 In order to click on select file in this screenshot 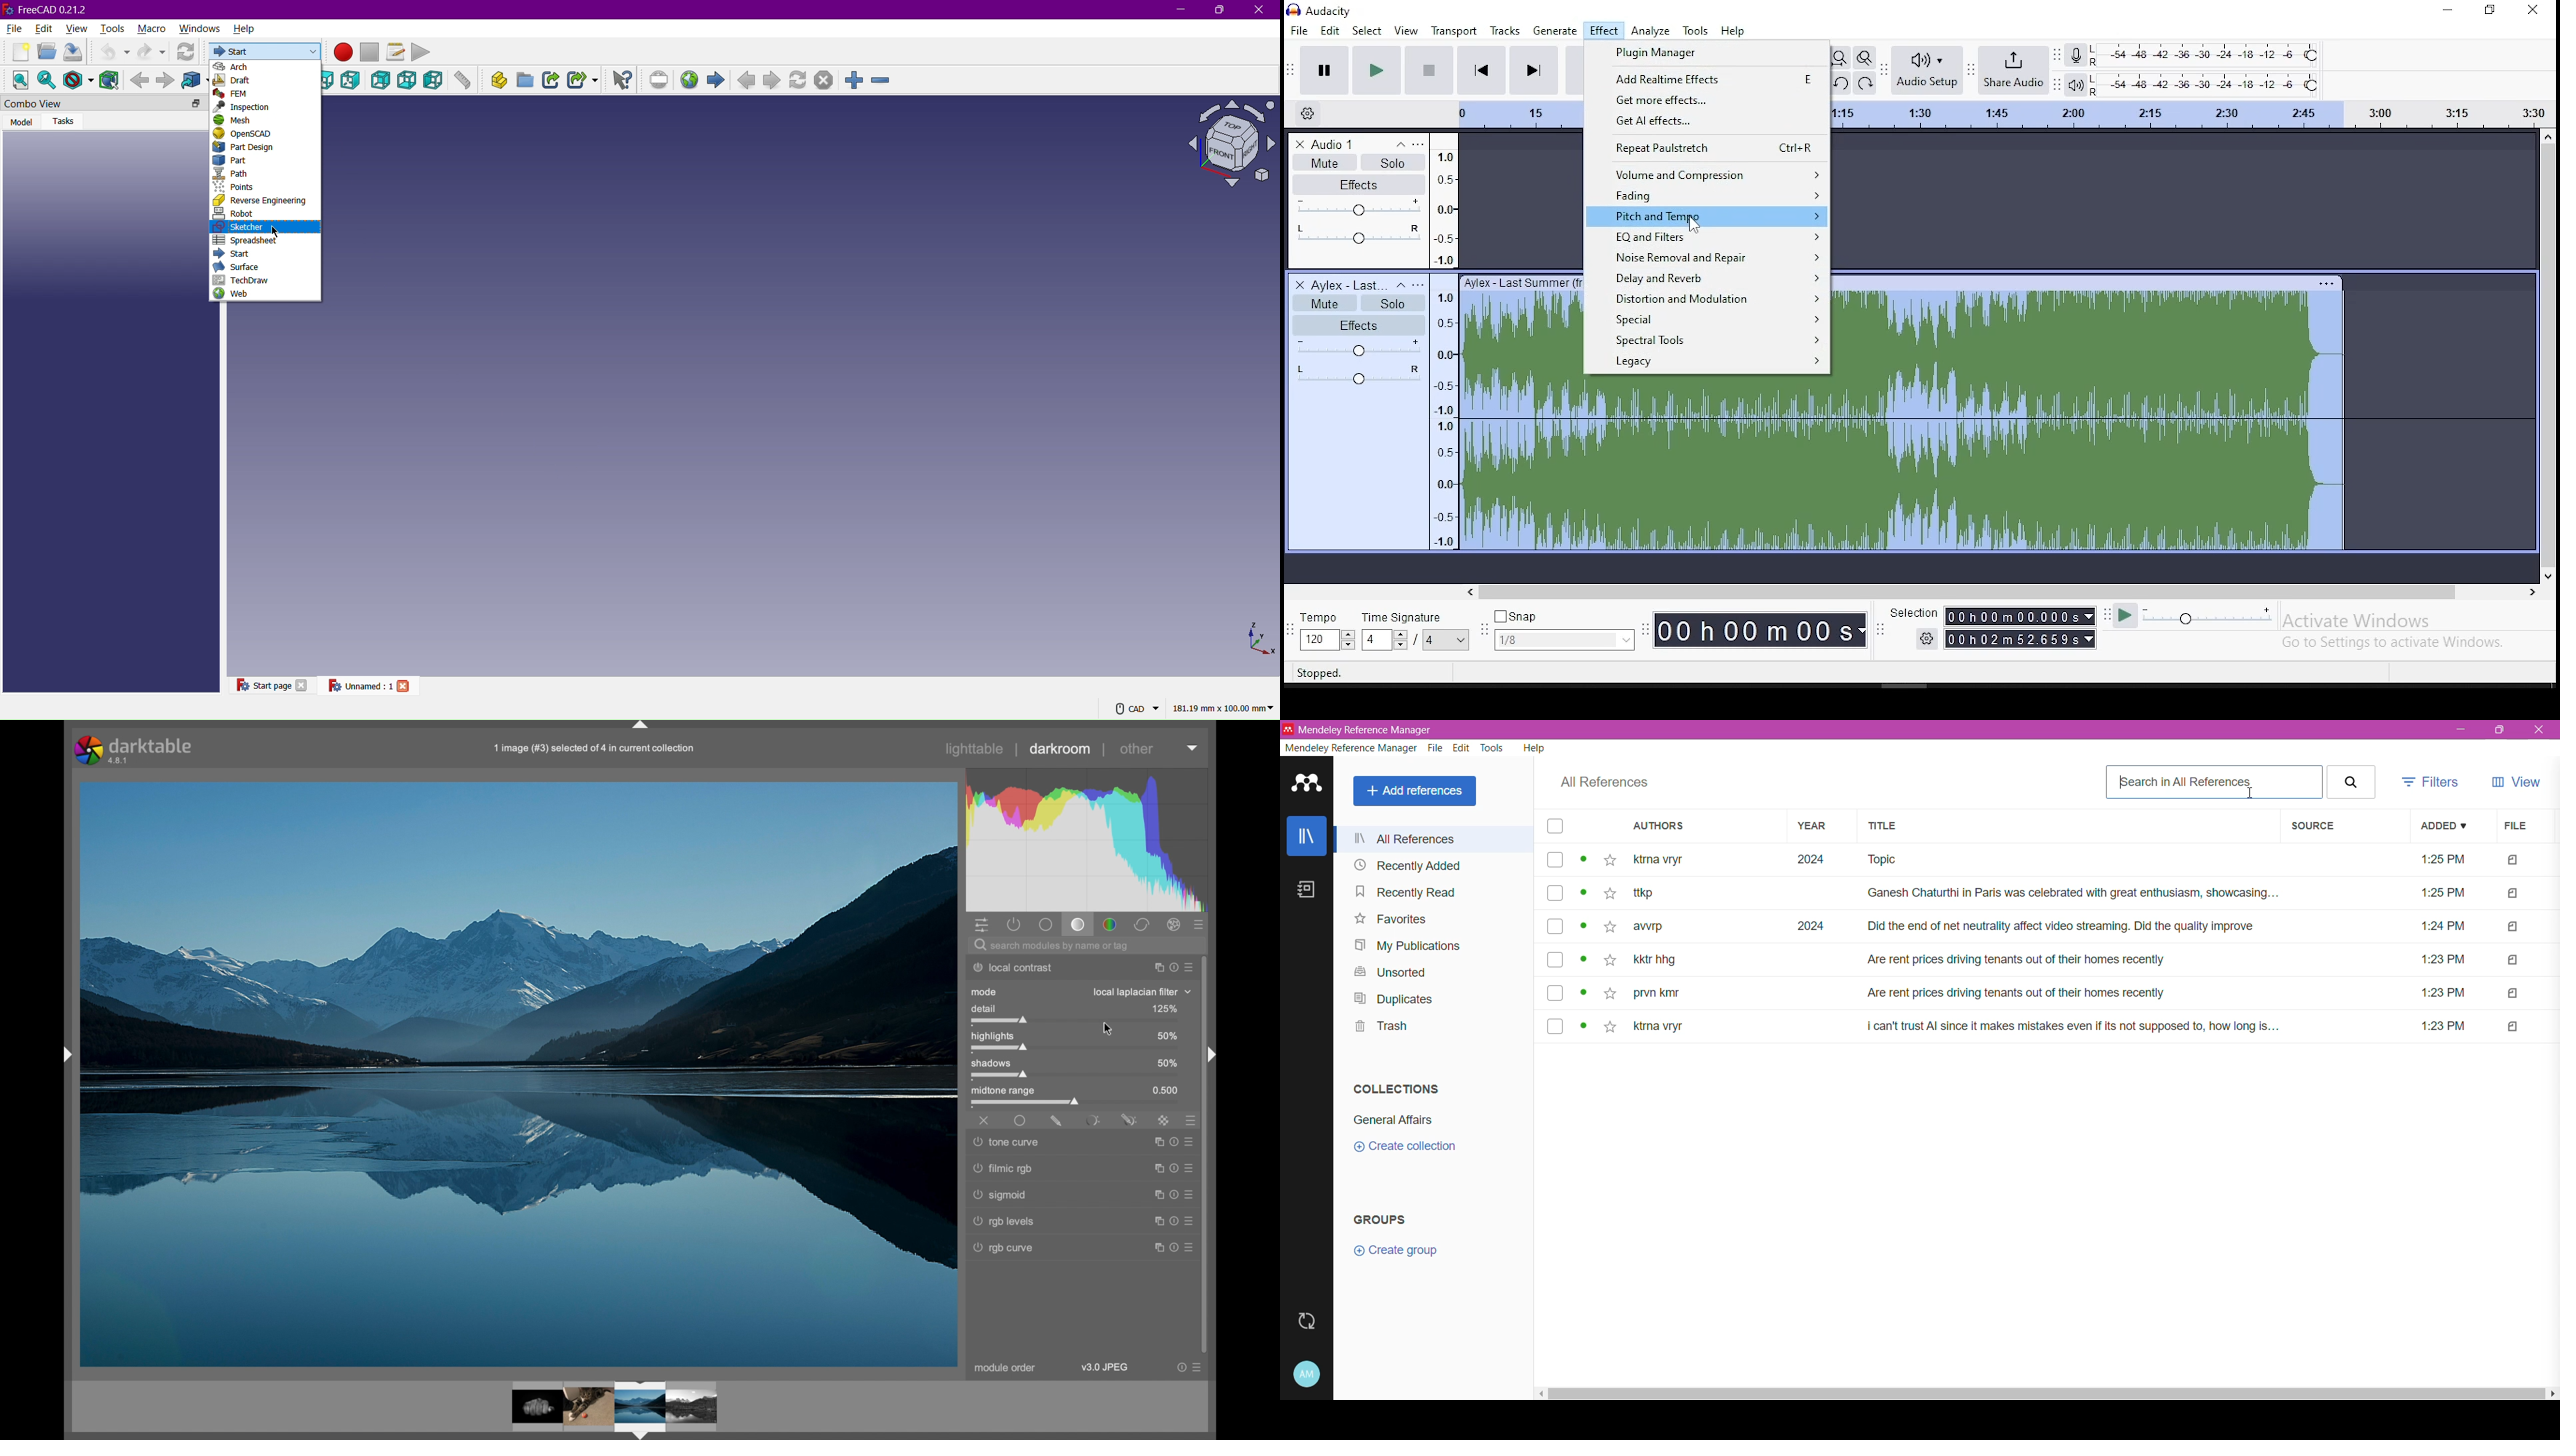, I will do `click(1552, 1027)`.